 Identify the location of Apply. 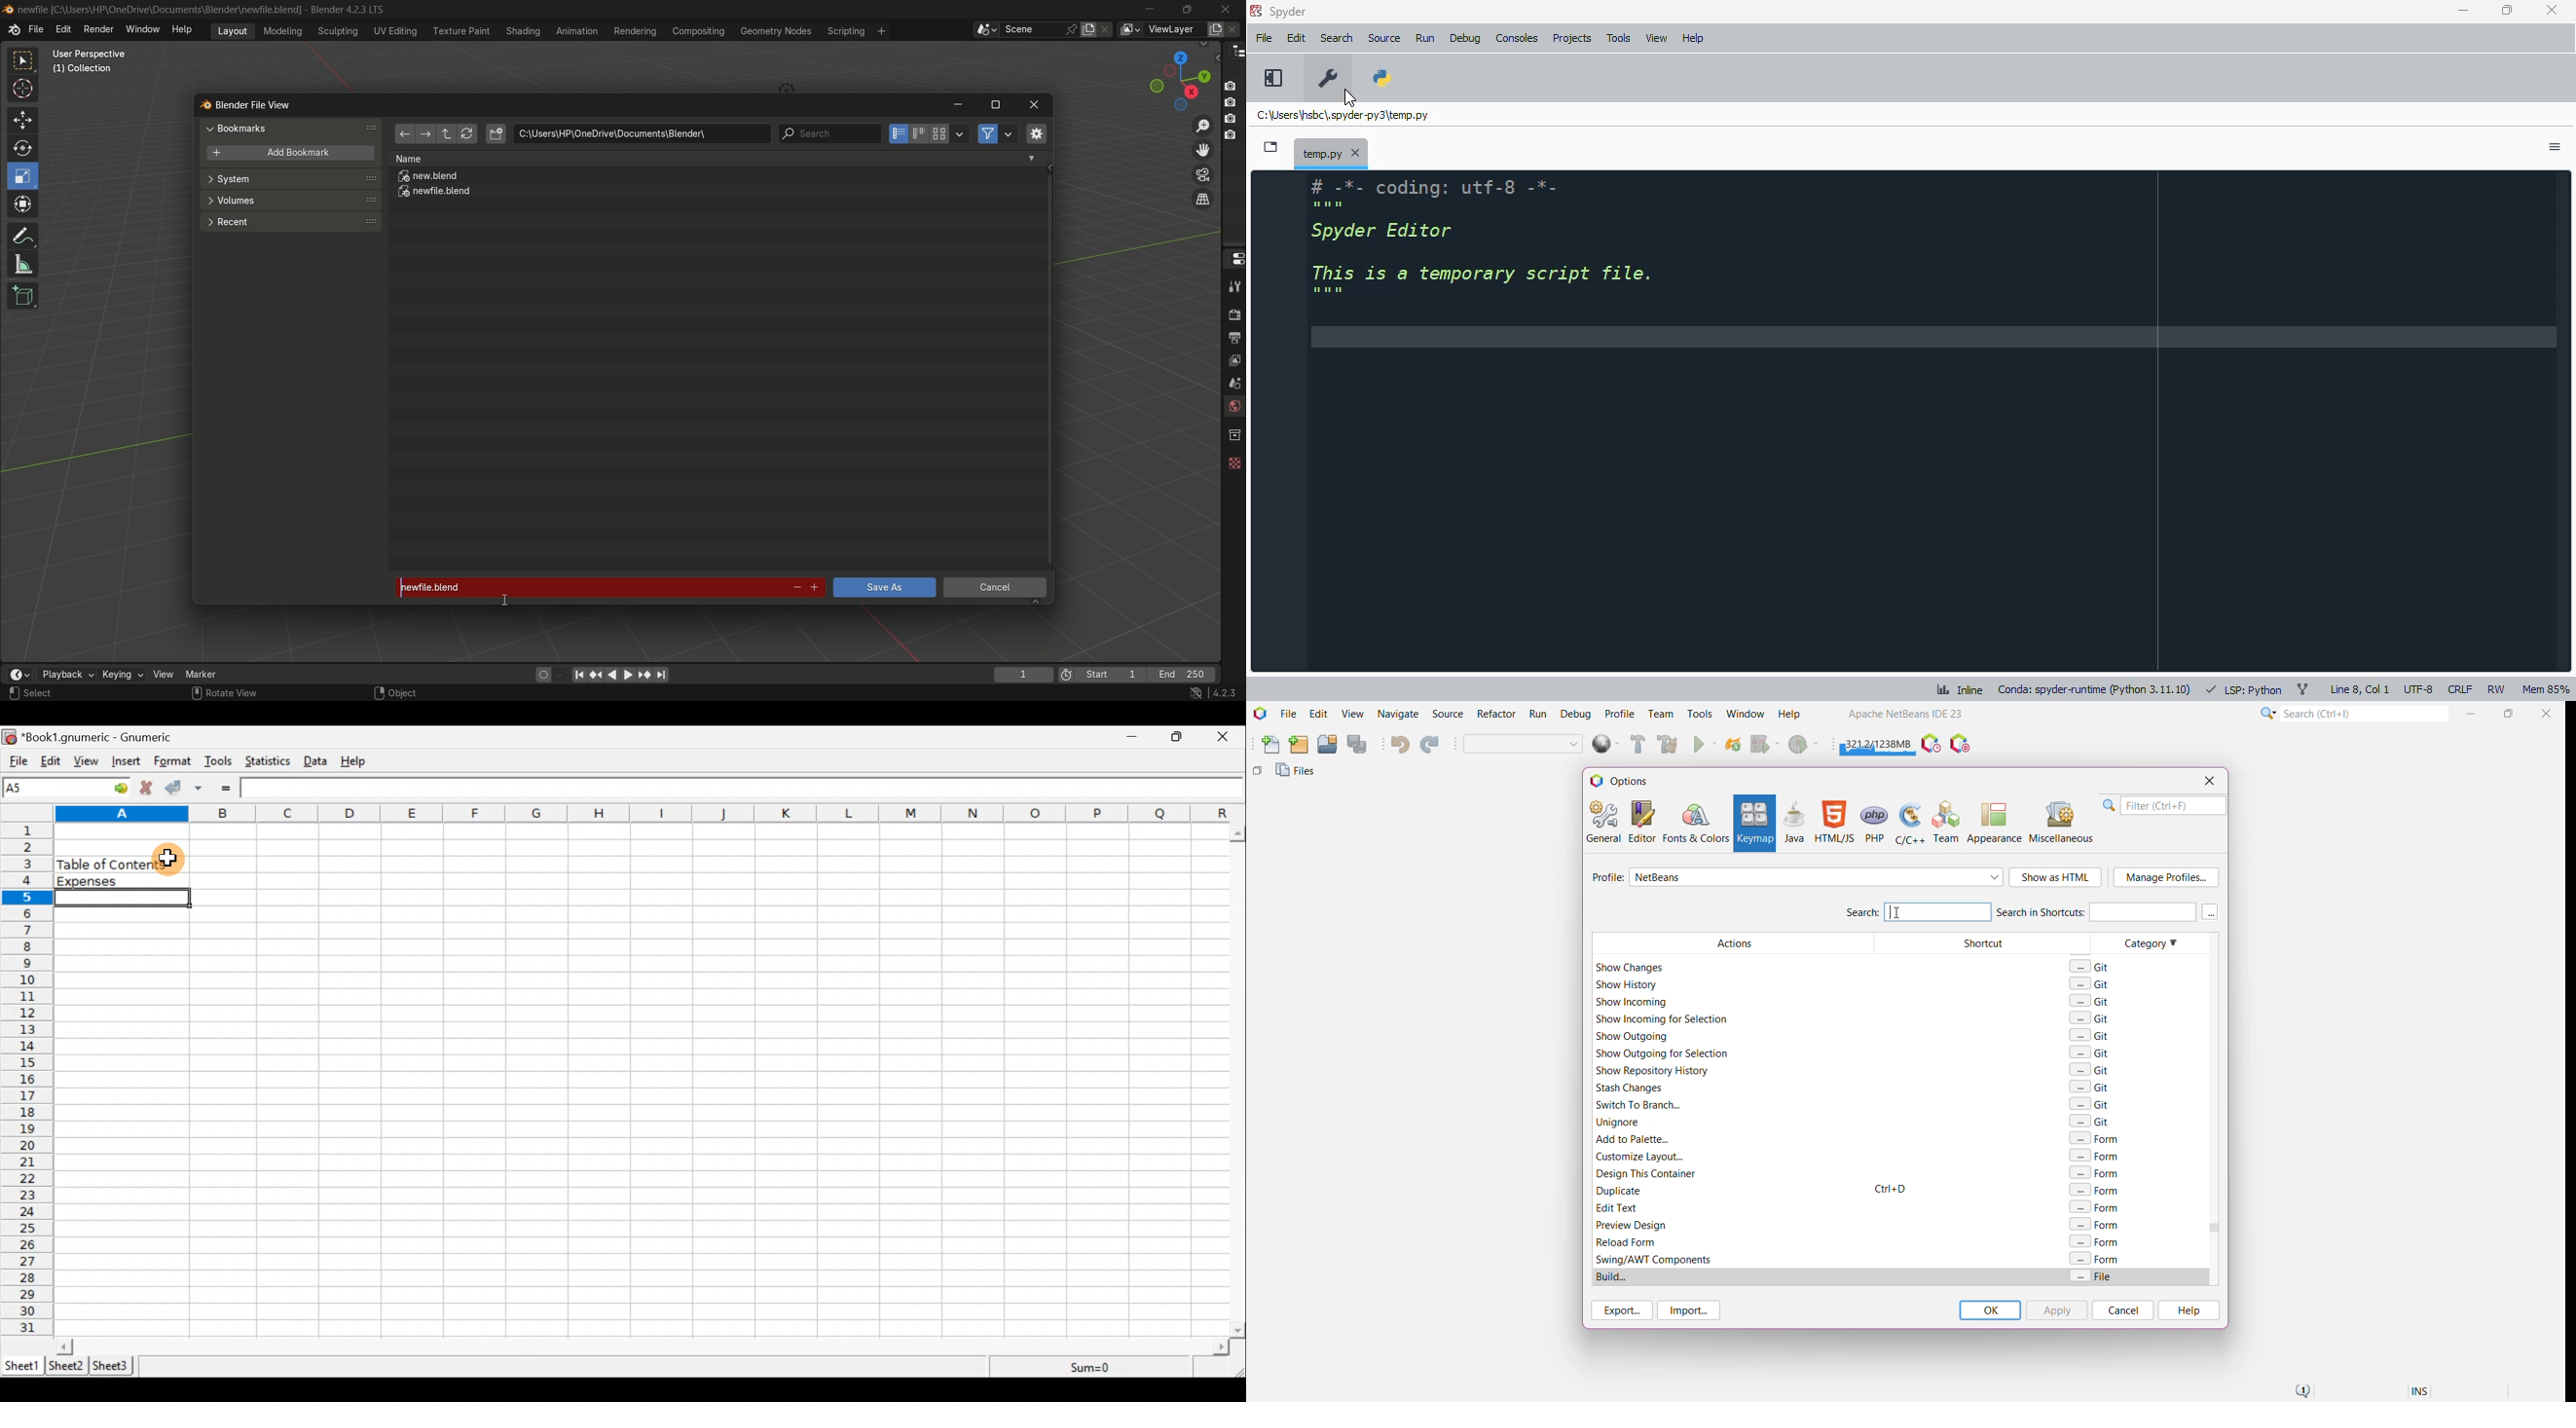
(2056, 1310).